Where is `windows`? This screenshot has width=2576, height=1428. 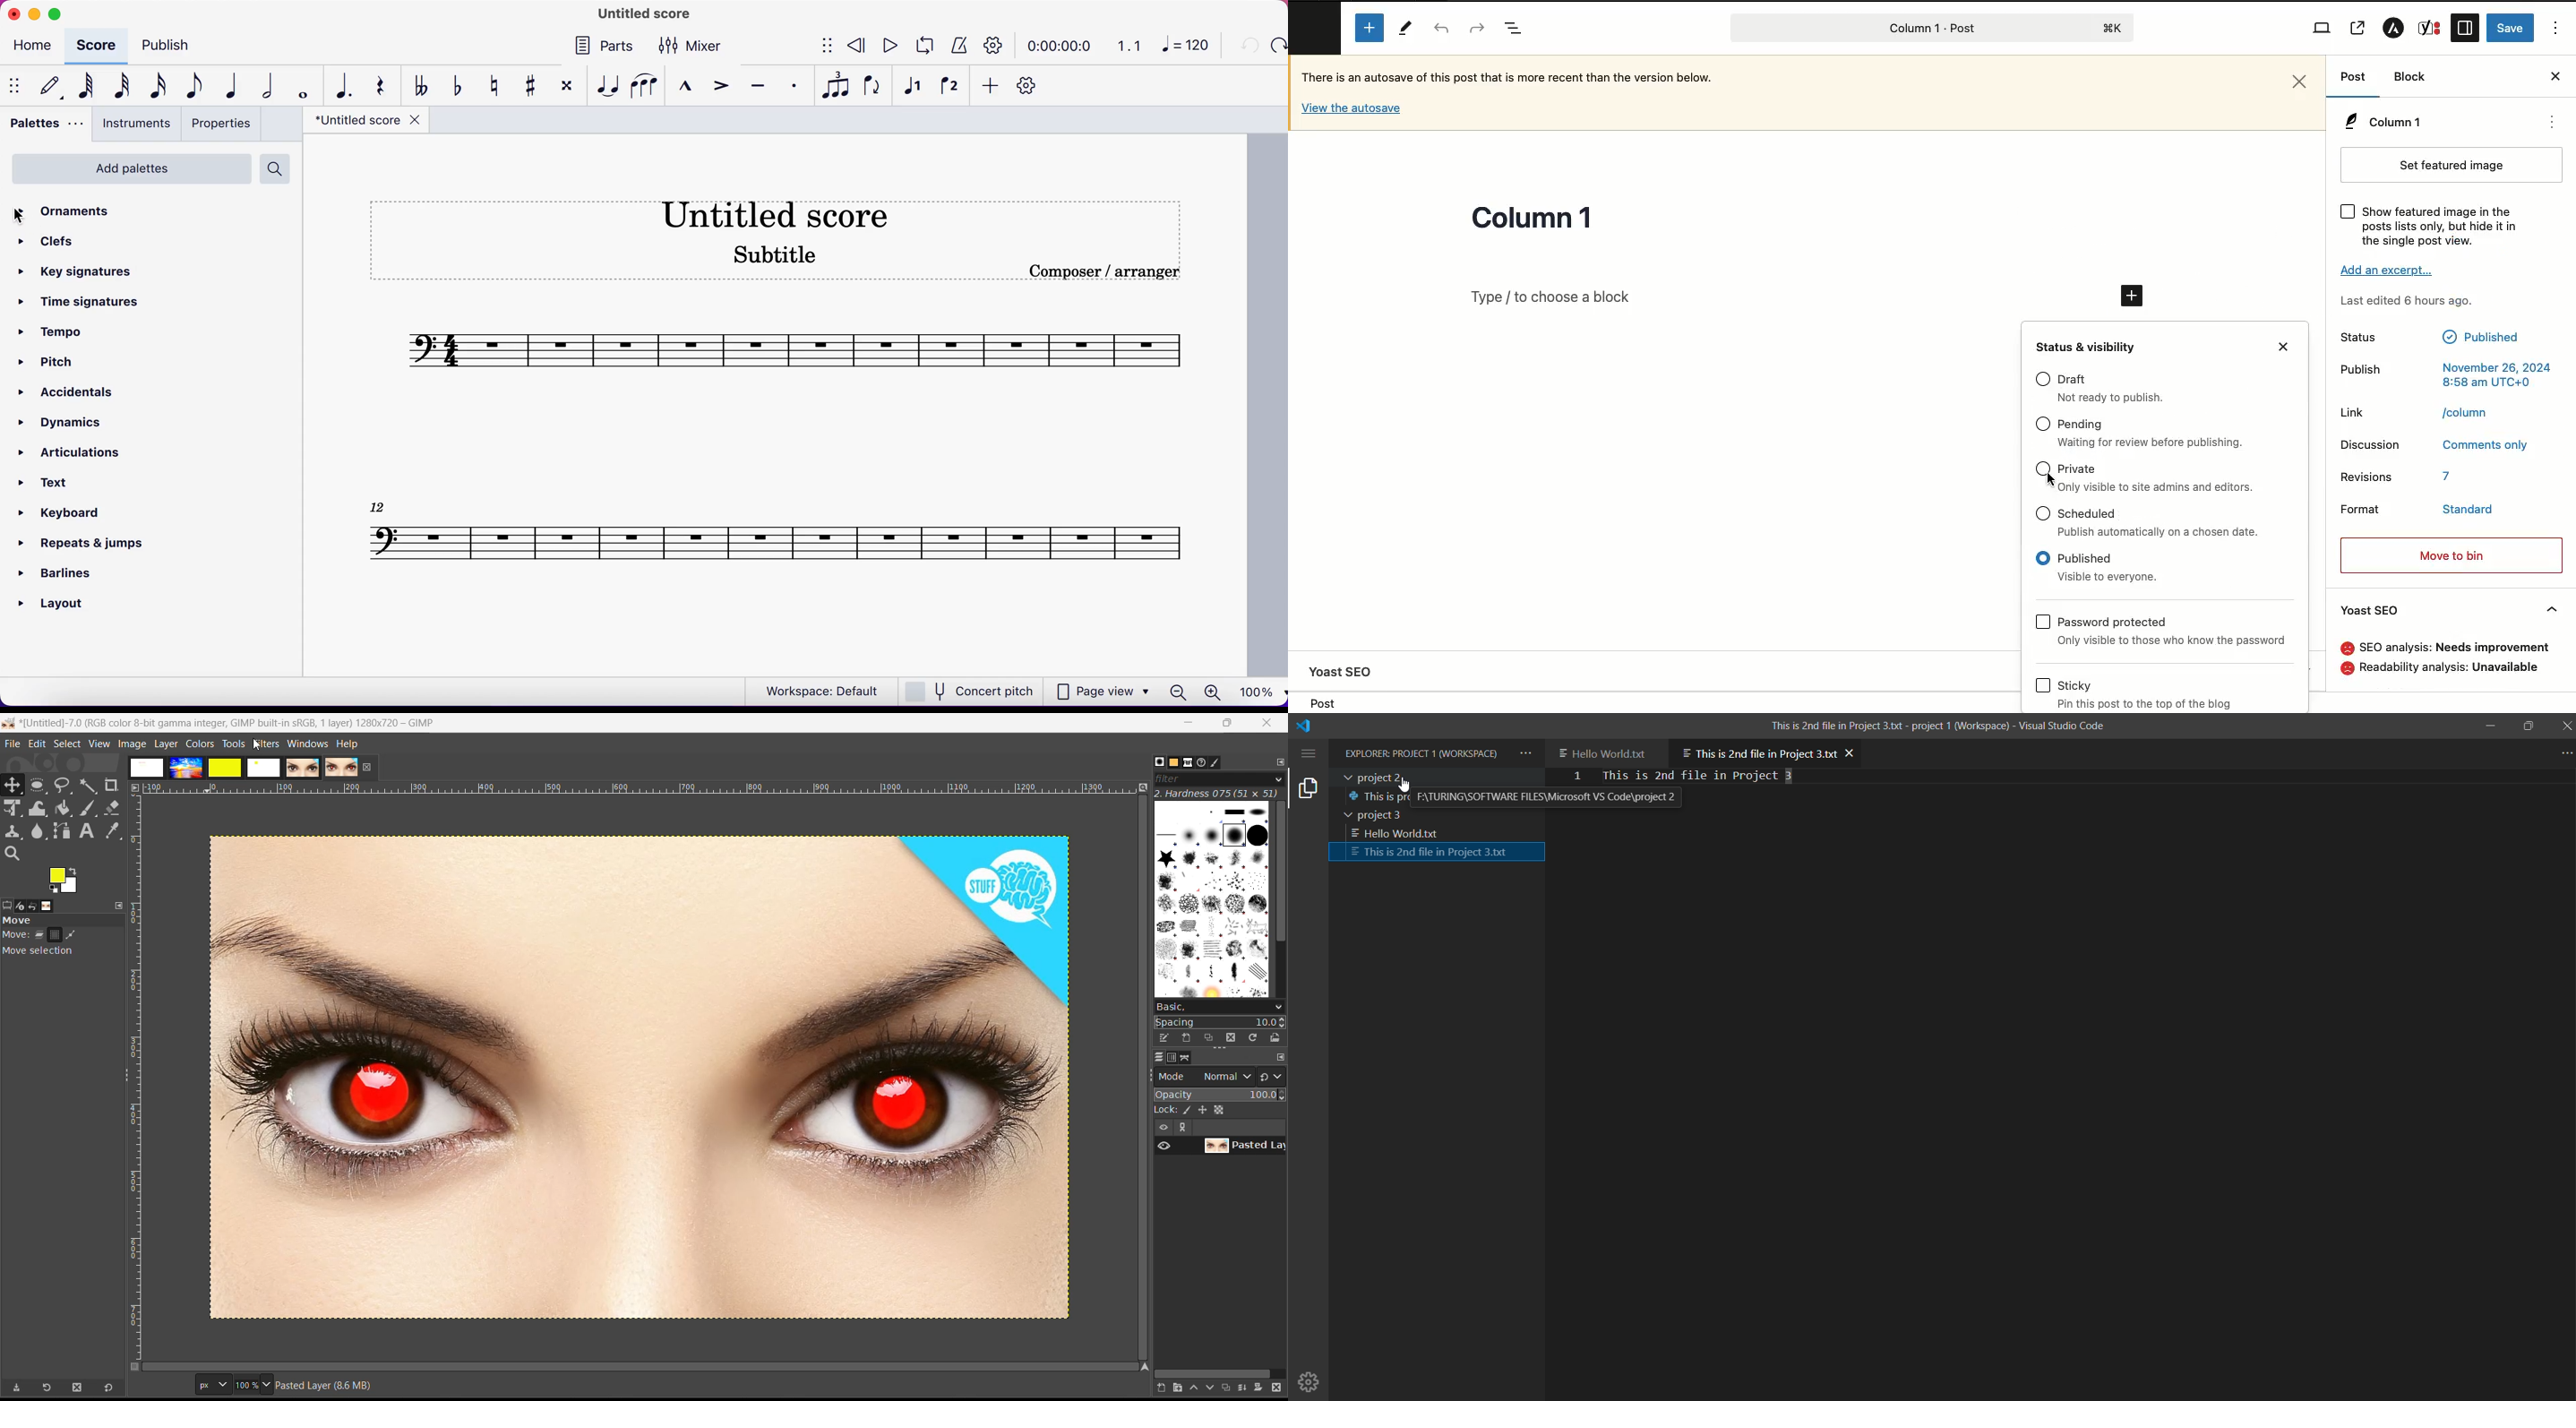
windows is located at coordinates (308, 744).